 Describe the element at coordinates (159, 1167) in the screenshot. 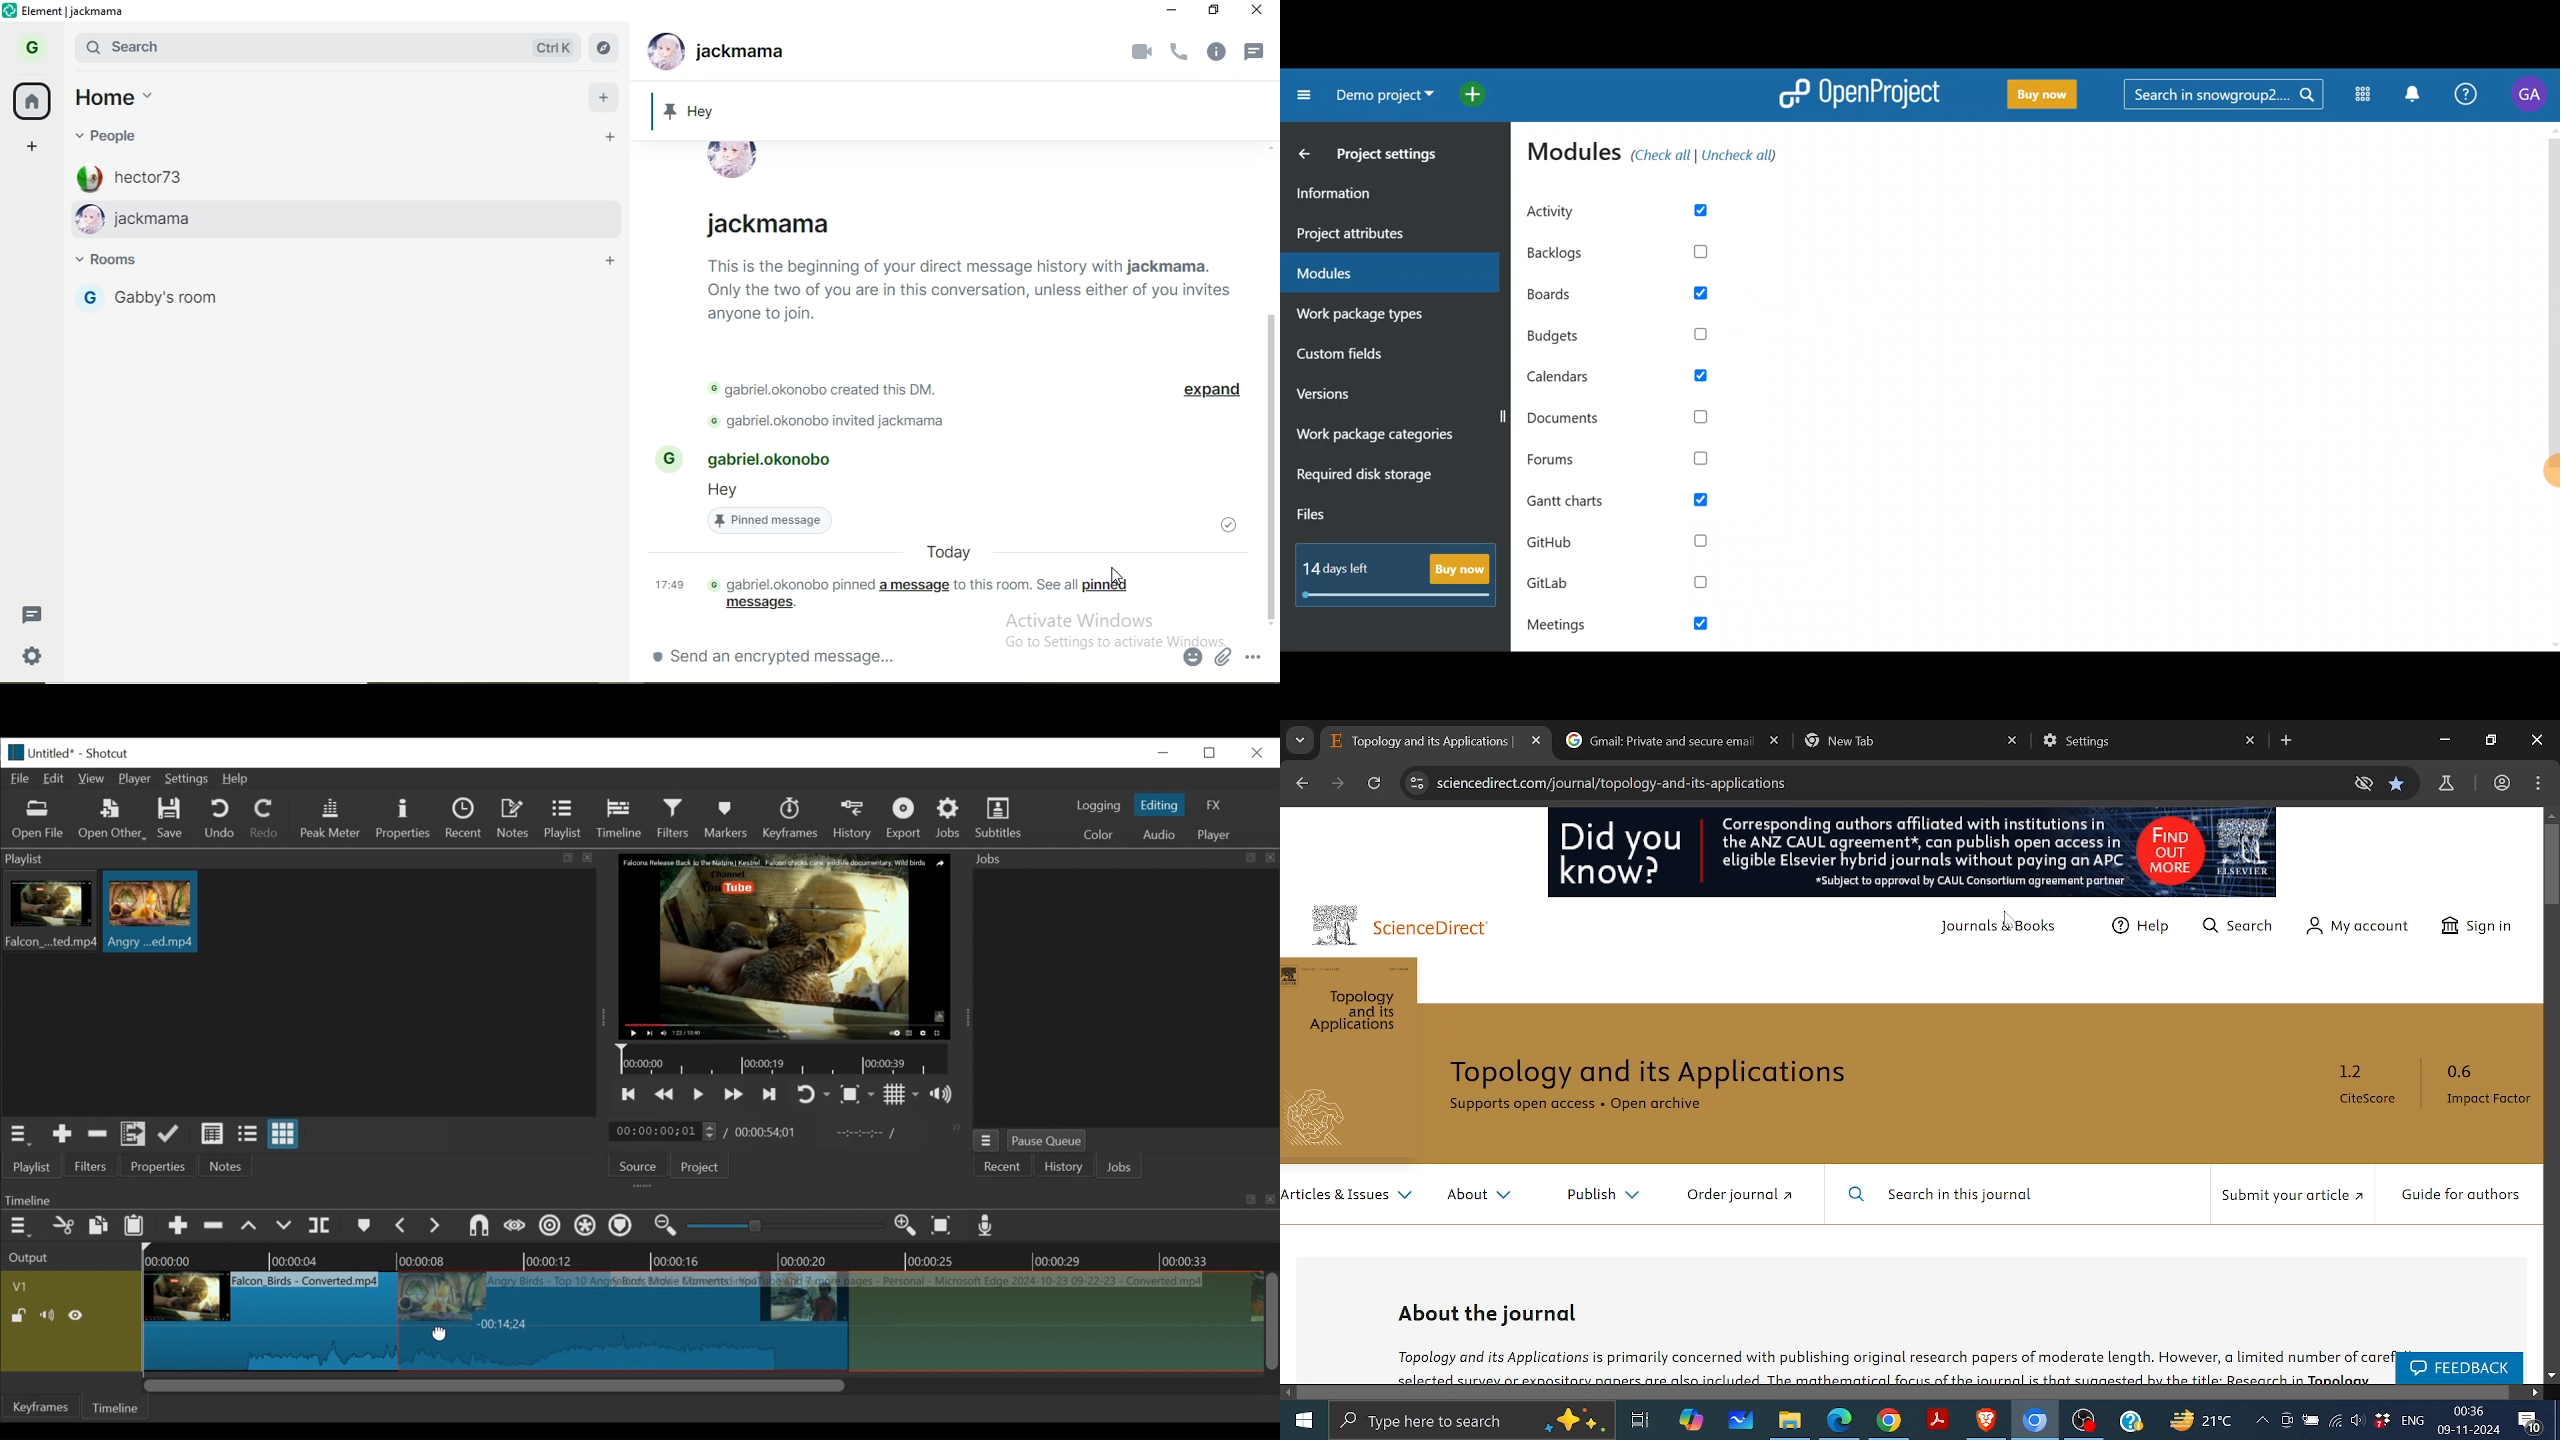

I see `properties` at that location.